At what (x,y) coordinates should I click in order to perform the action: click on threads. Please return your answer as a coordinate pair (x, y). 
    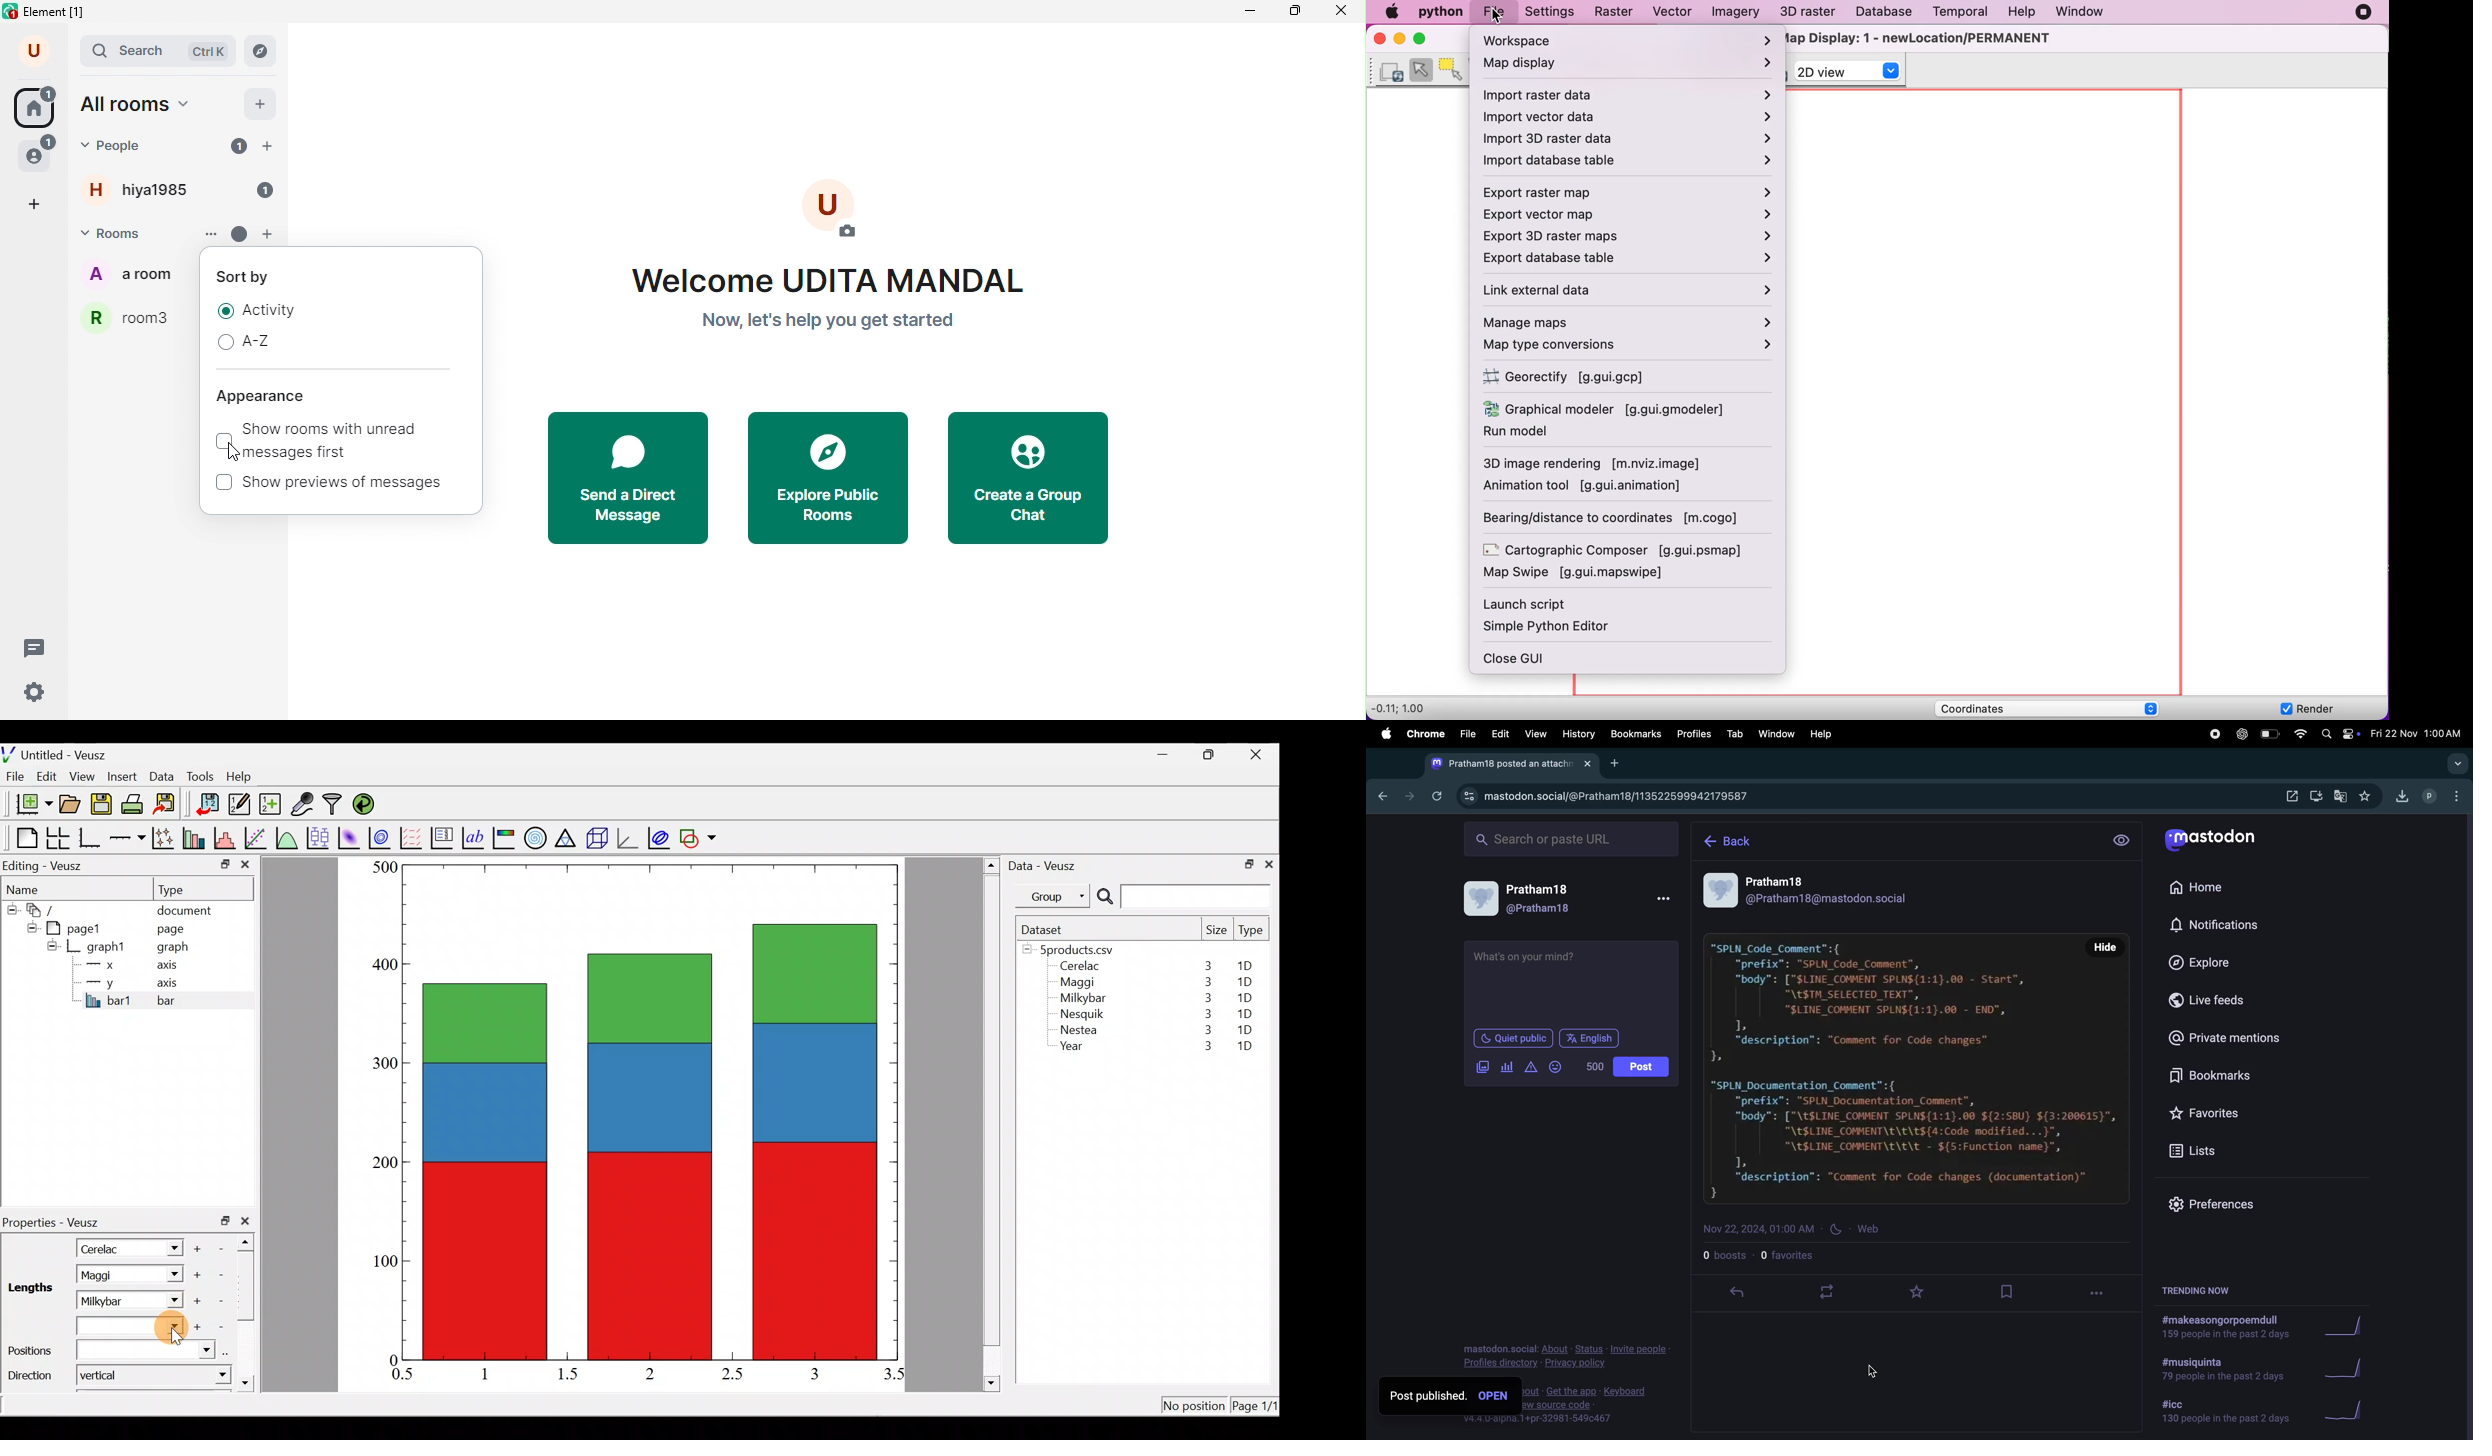
    Looking at the image, I should click on (38, 649).